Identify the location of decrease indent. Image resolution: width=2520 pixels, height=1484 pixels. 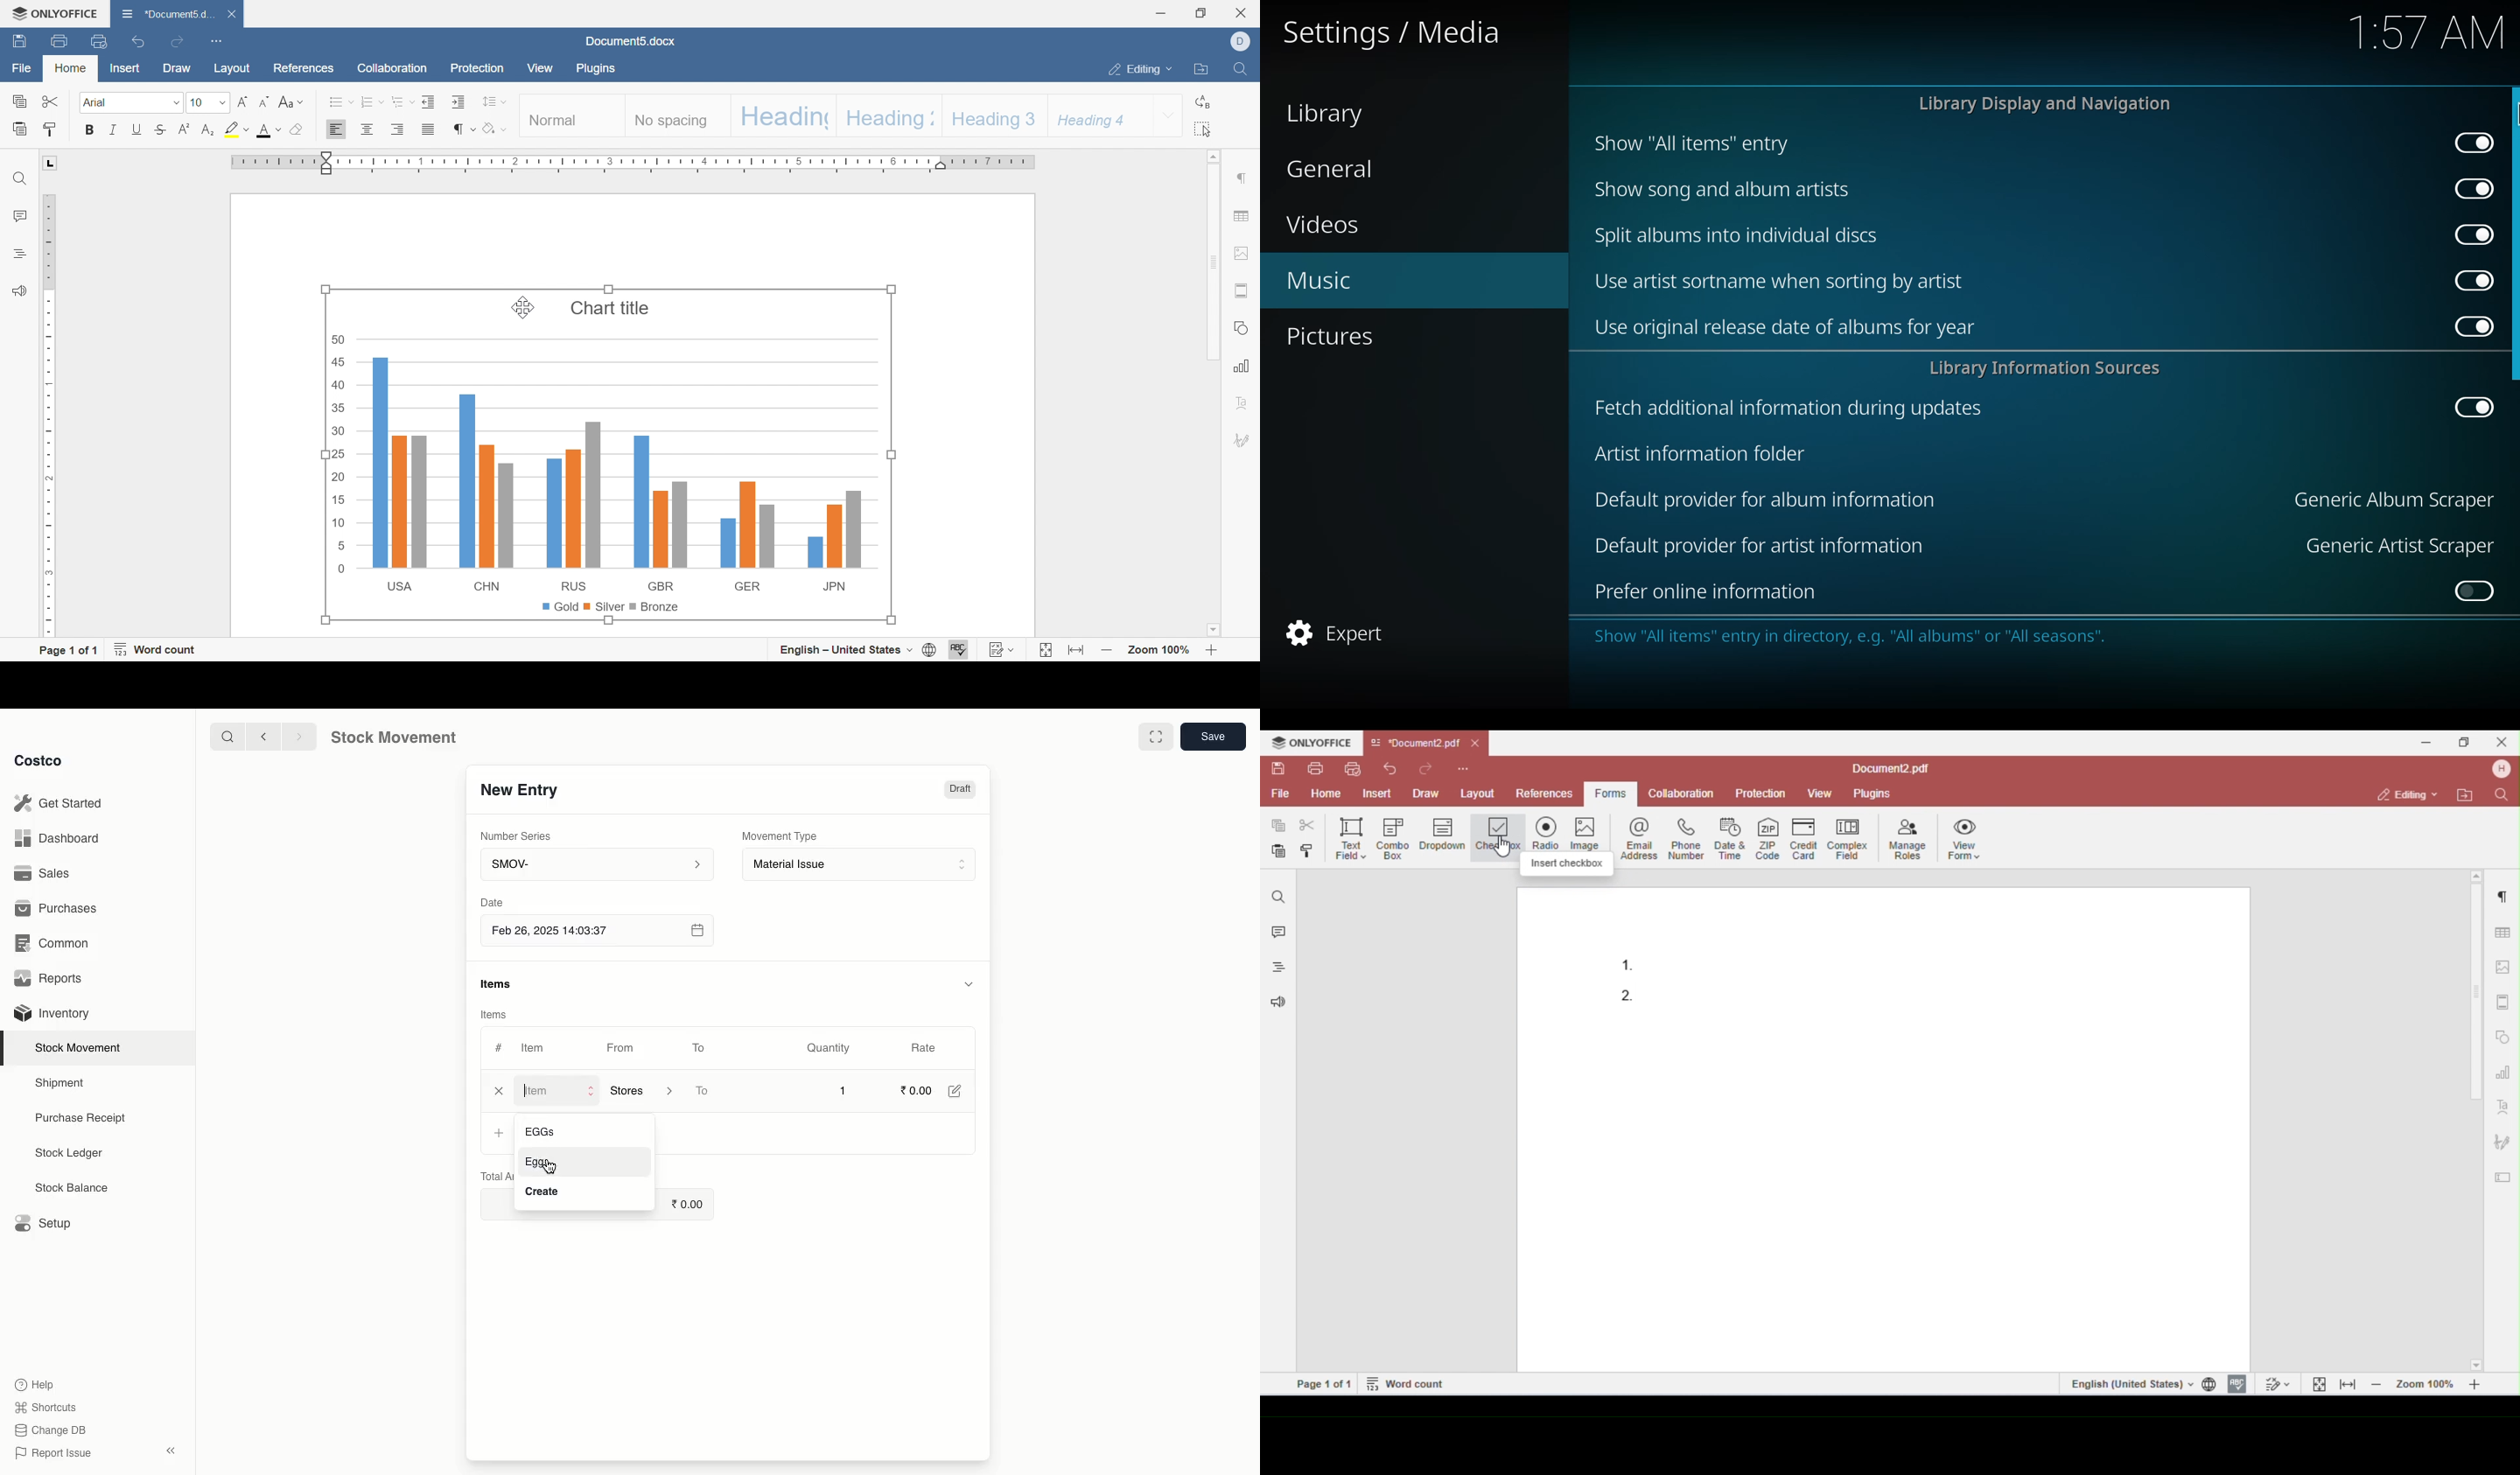
(428, 102).